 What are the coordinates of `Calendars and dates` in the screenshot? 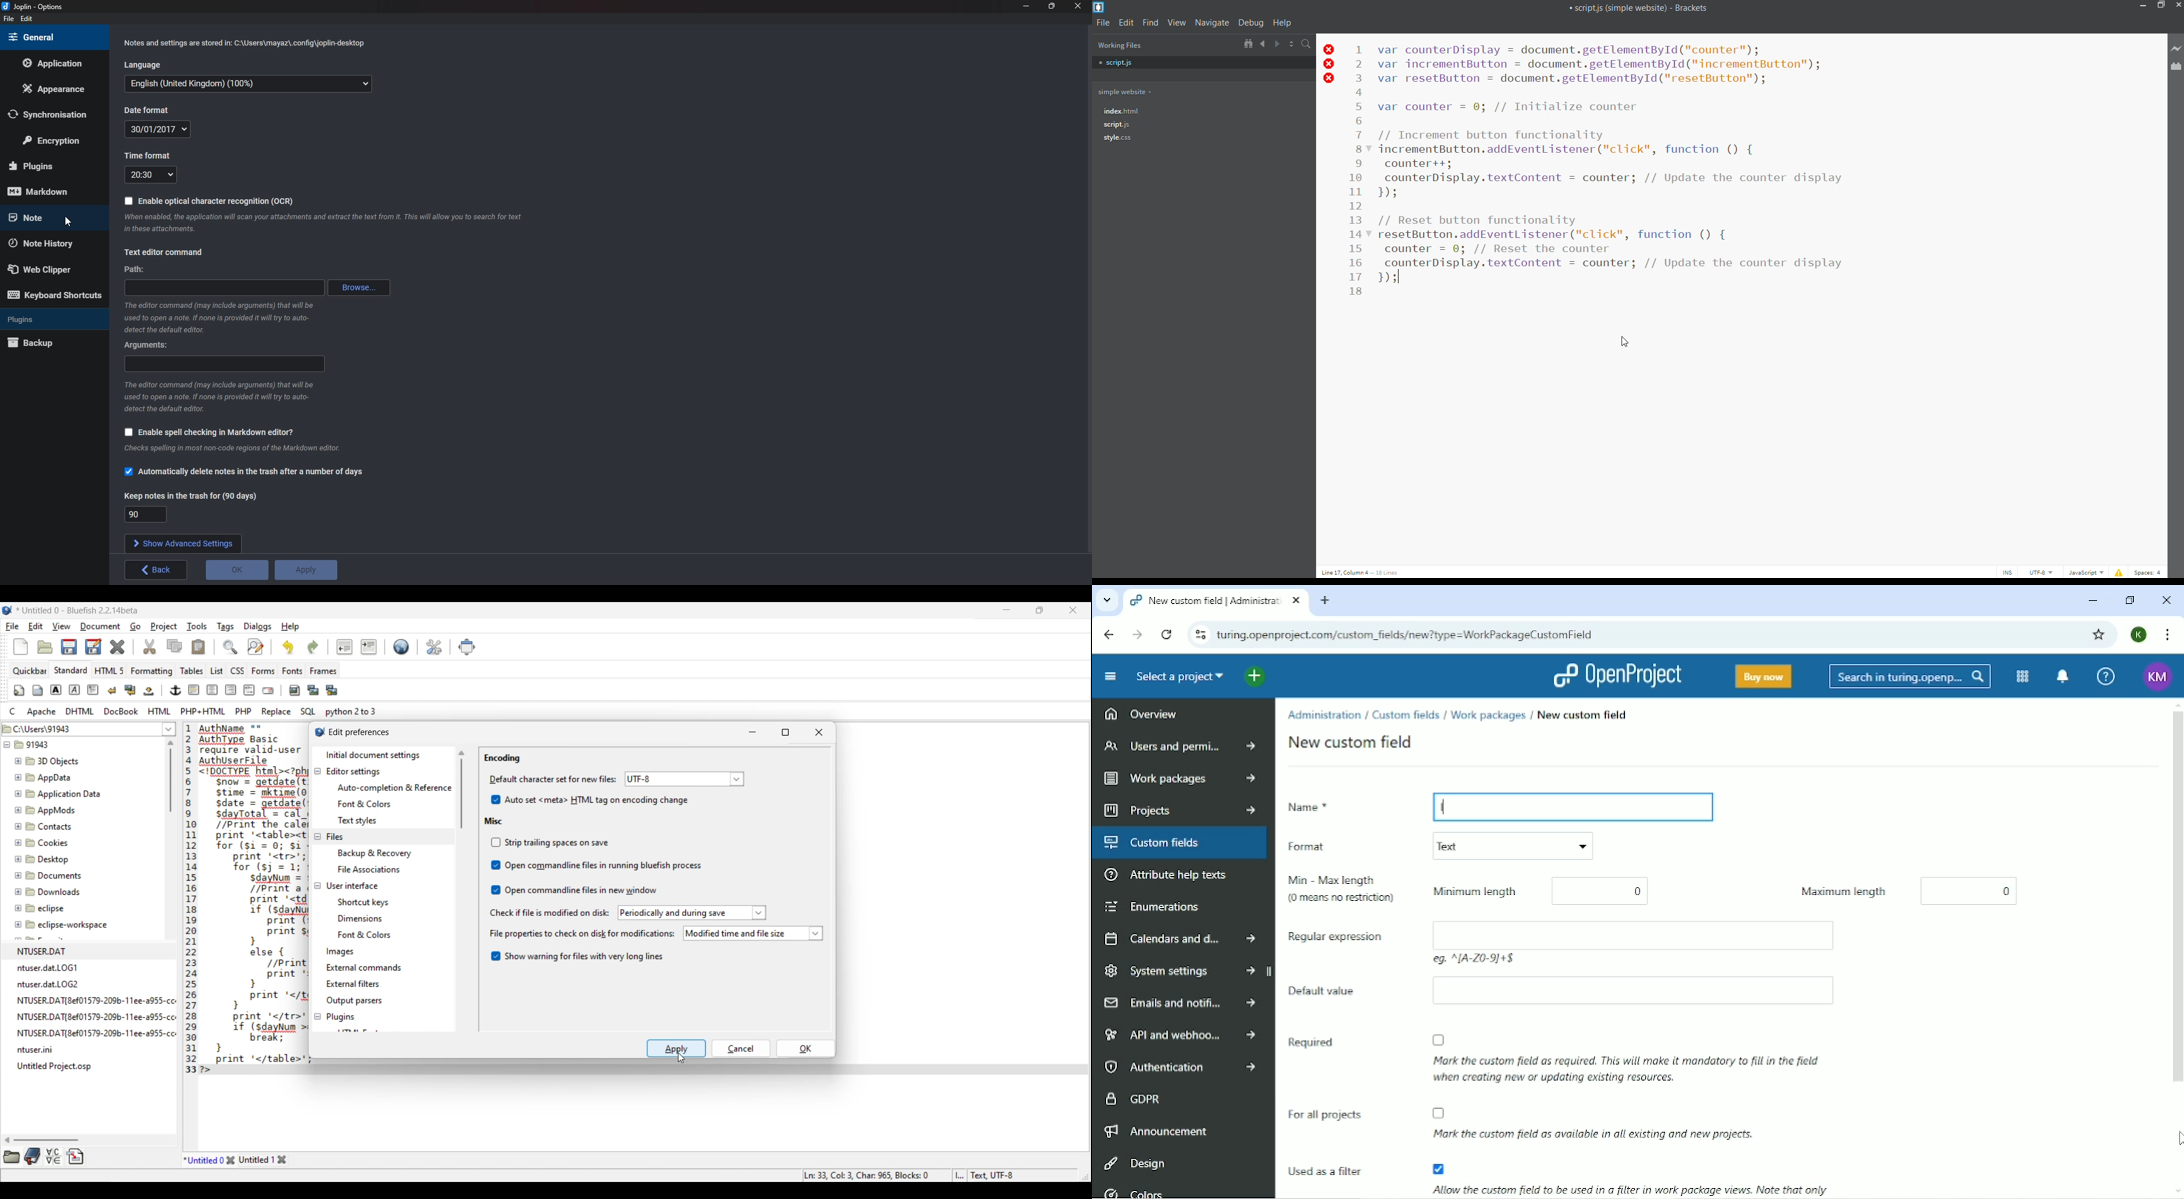 It's located at (1181, 940).